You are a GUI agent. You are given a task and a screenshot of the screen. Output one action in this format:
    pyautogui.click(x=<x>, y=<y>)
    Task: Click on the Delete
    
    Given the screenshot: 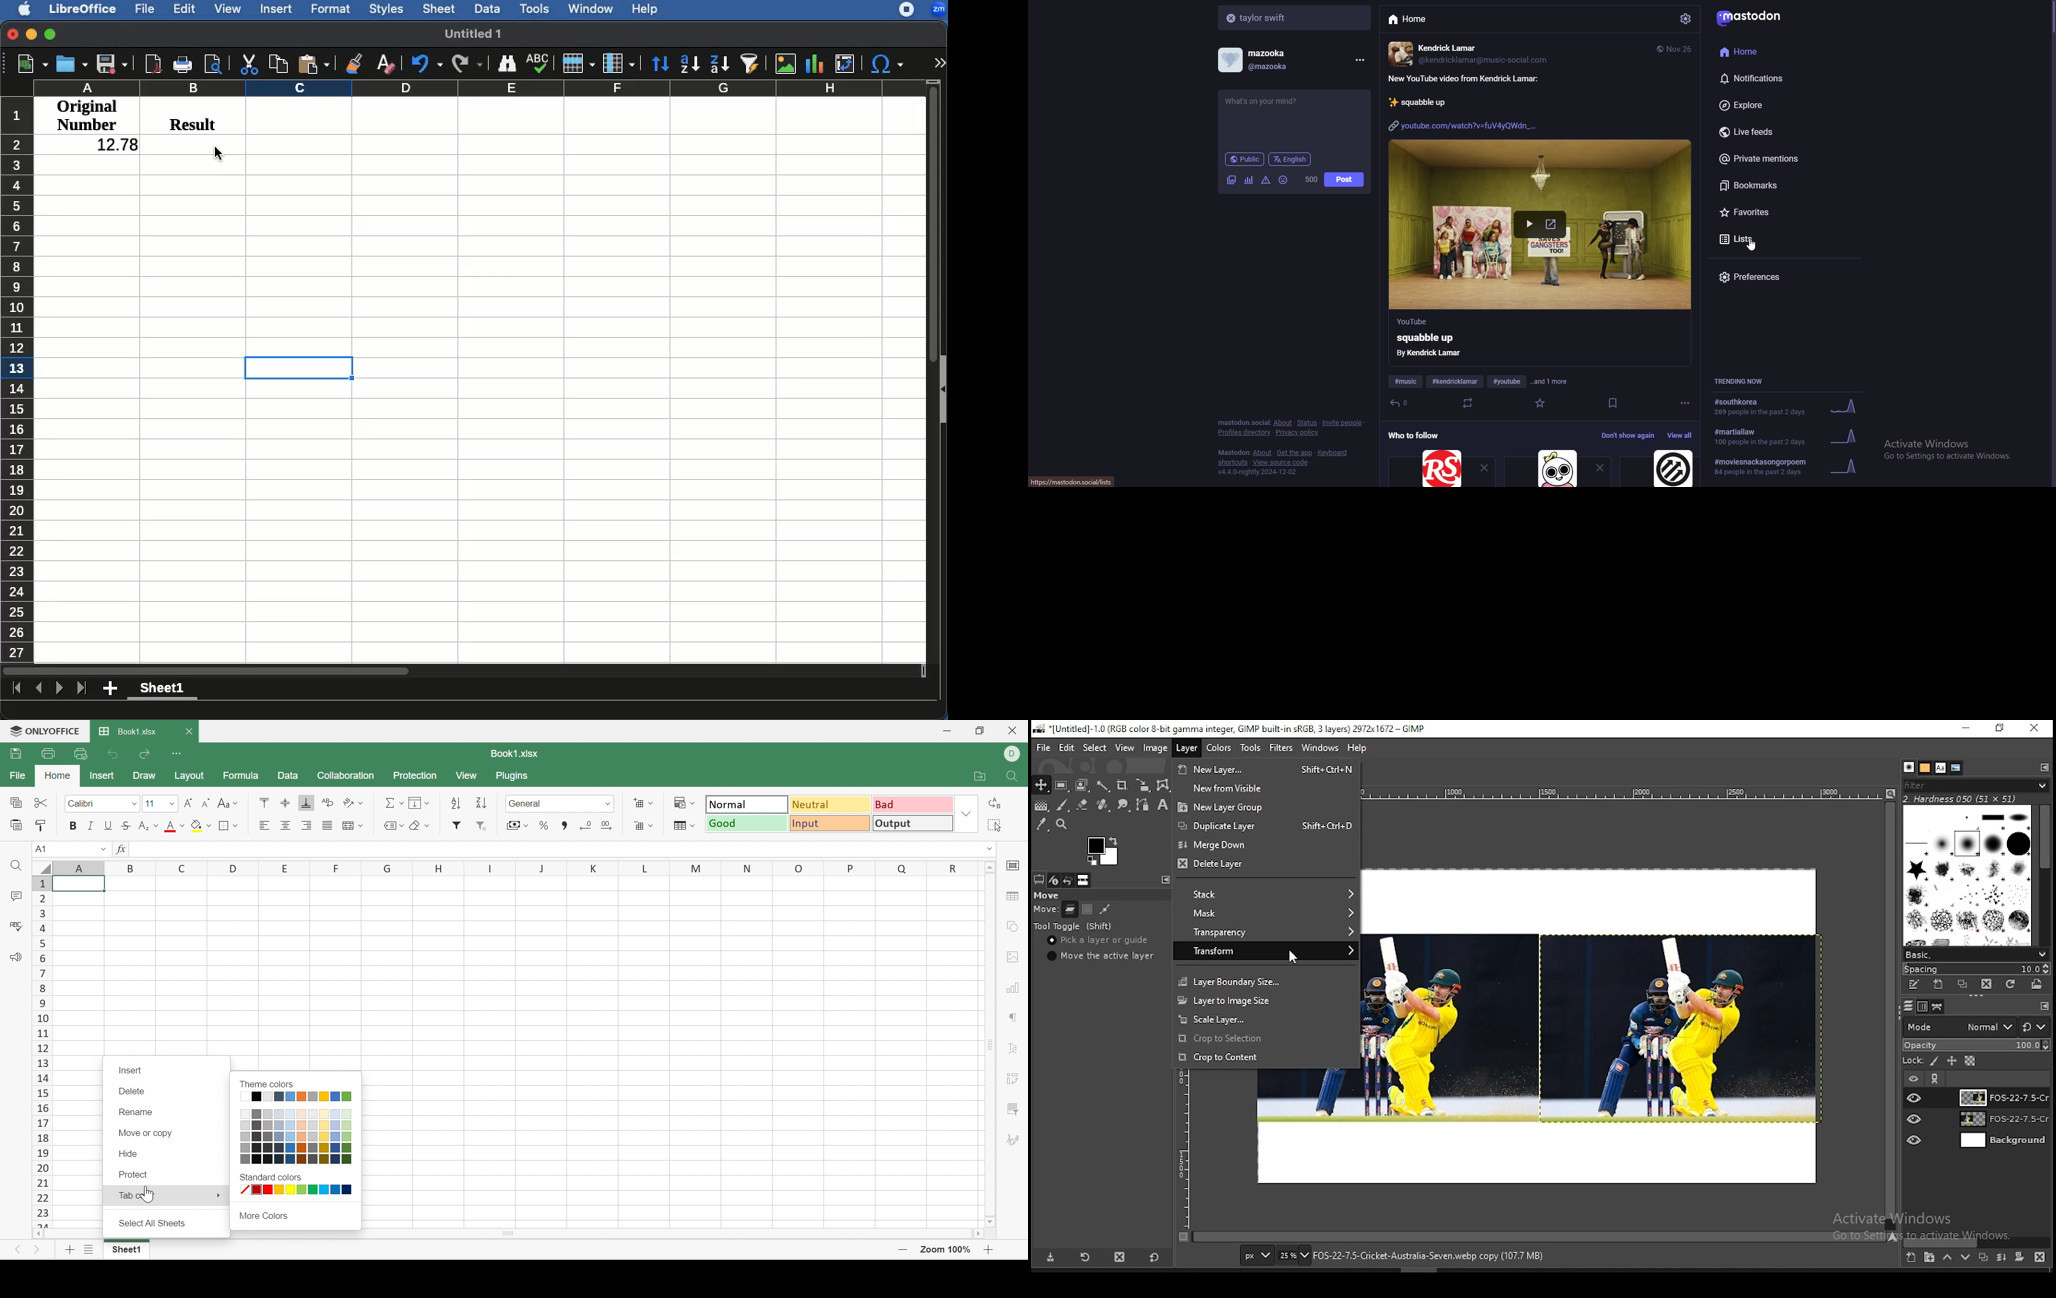 What is the action you would take?
    pyautogui.click(x=131, y=1095)
    